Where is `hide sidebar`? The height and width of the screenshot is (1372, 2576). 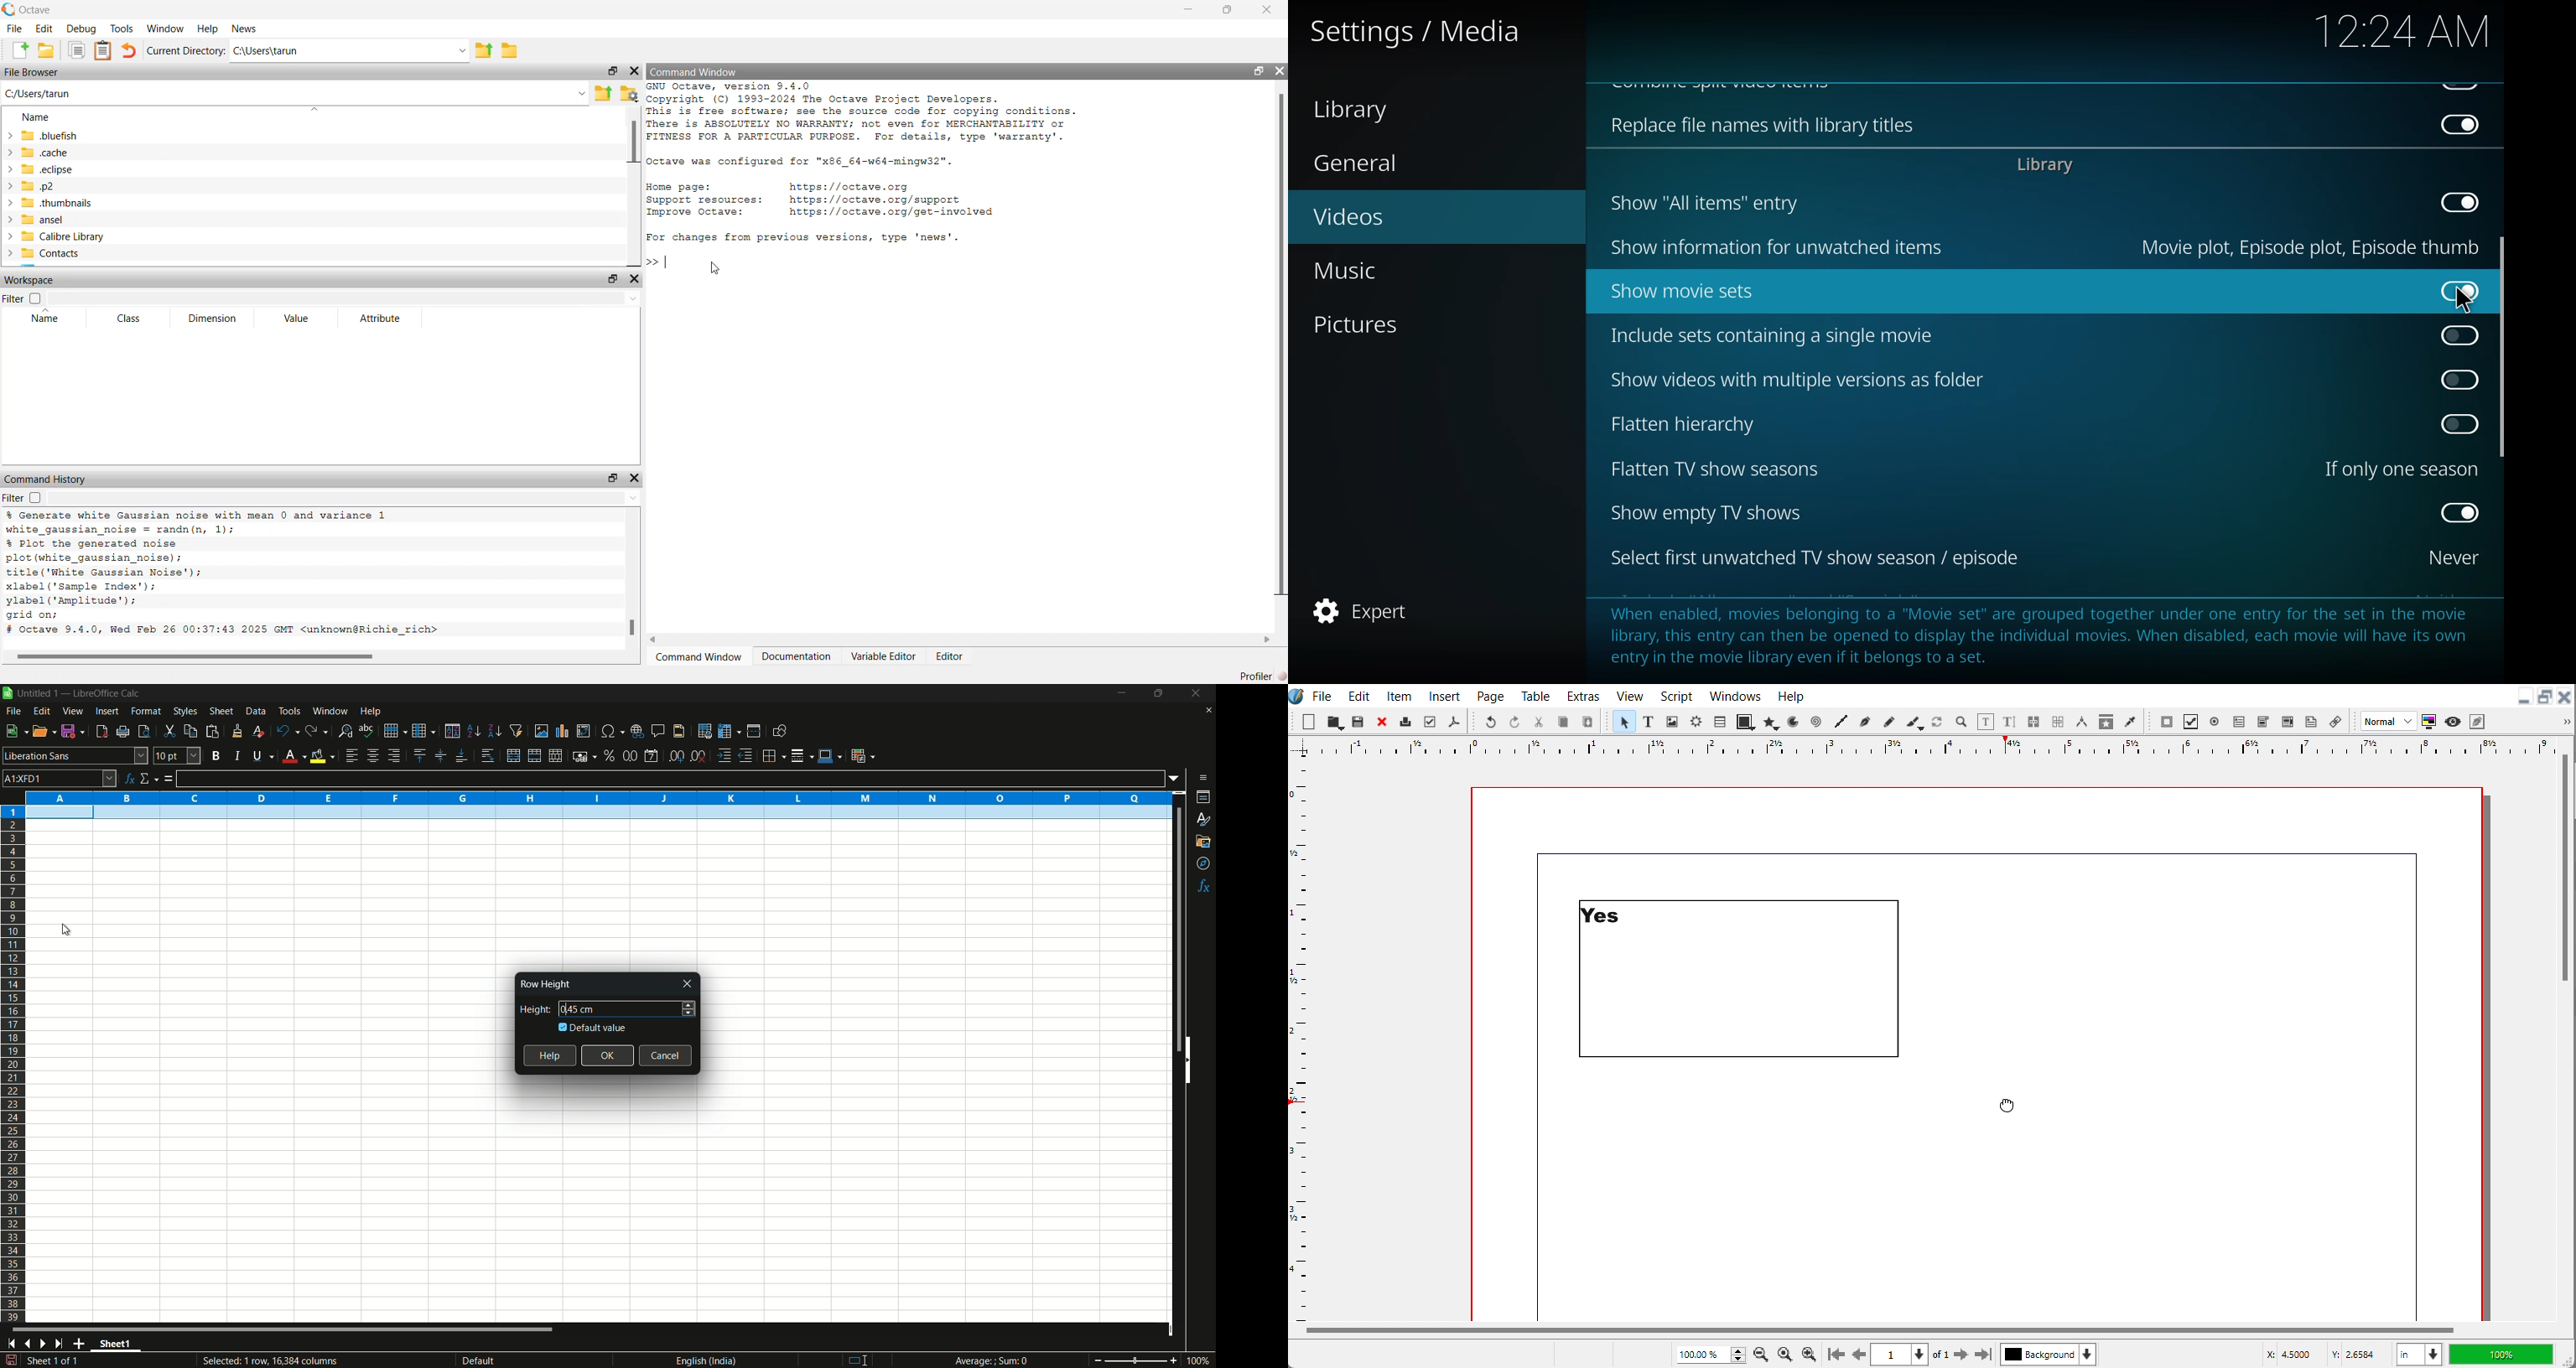 hide sidebar is located at coordinates (1194, 1059).